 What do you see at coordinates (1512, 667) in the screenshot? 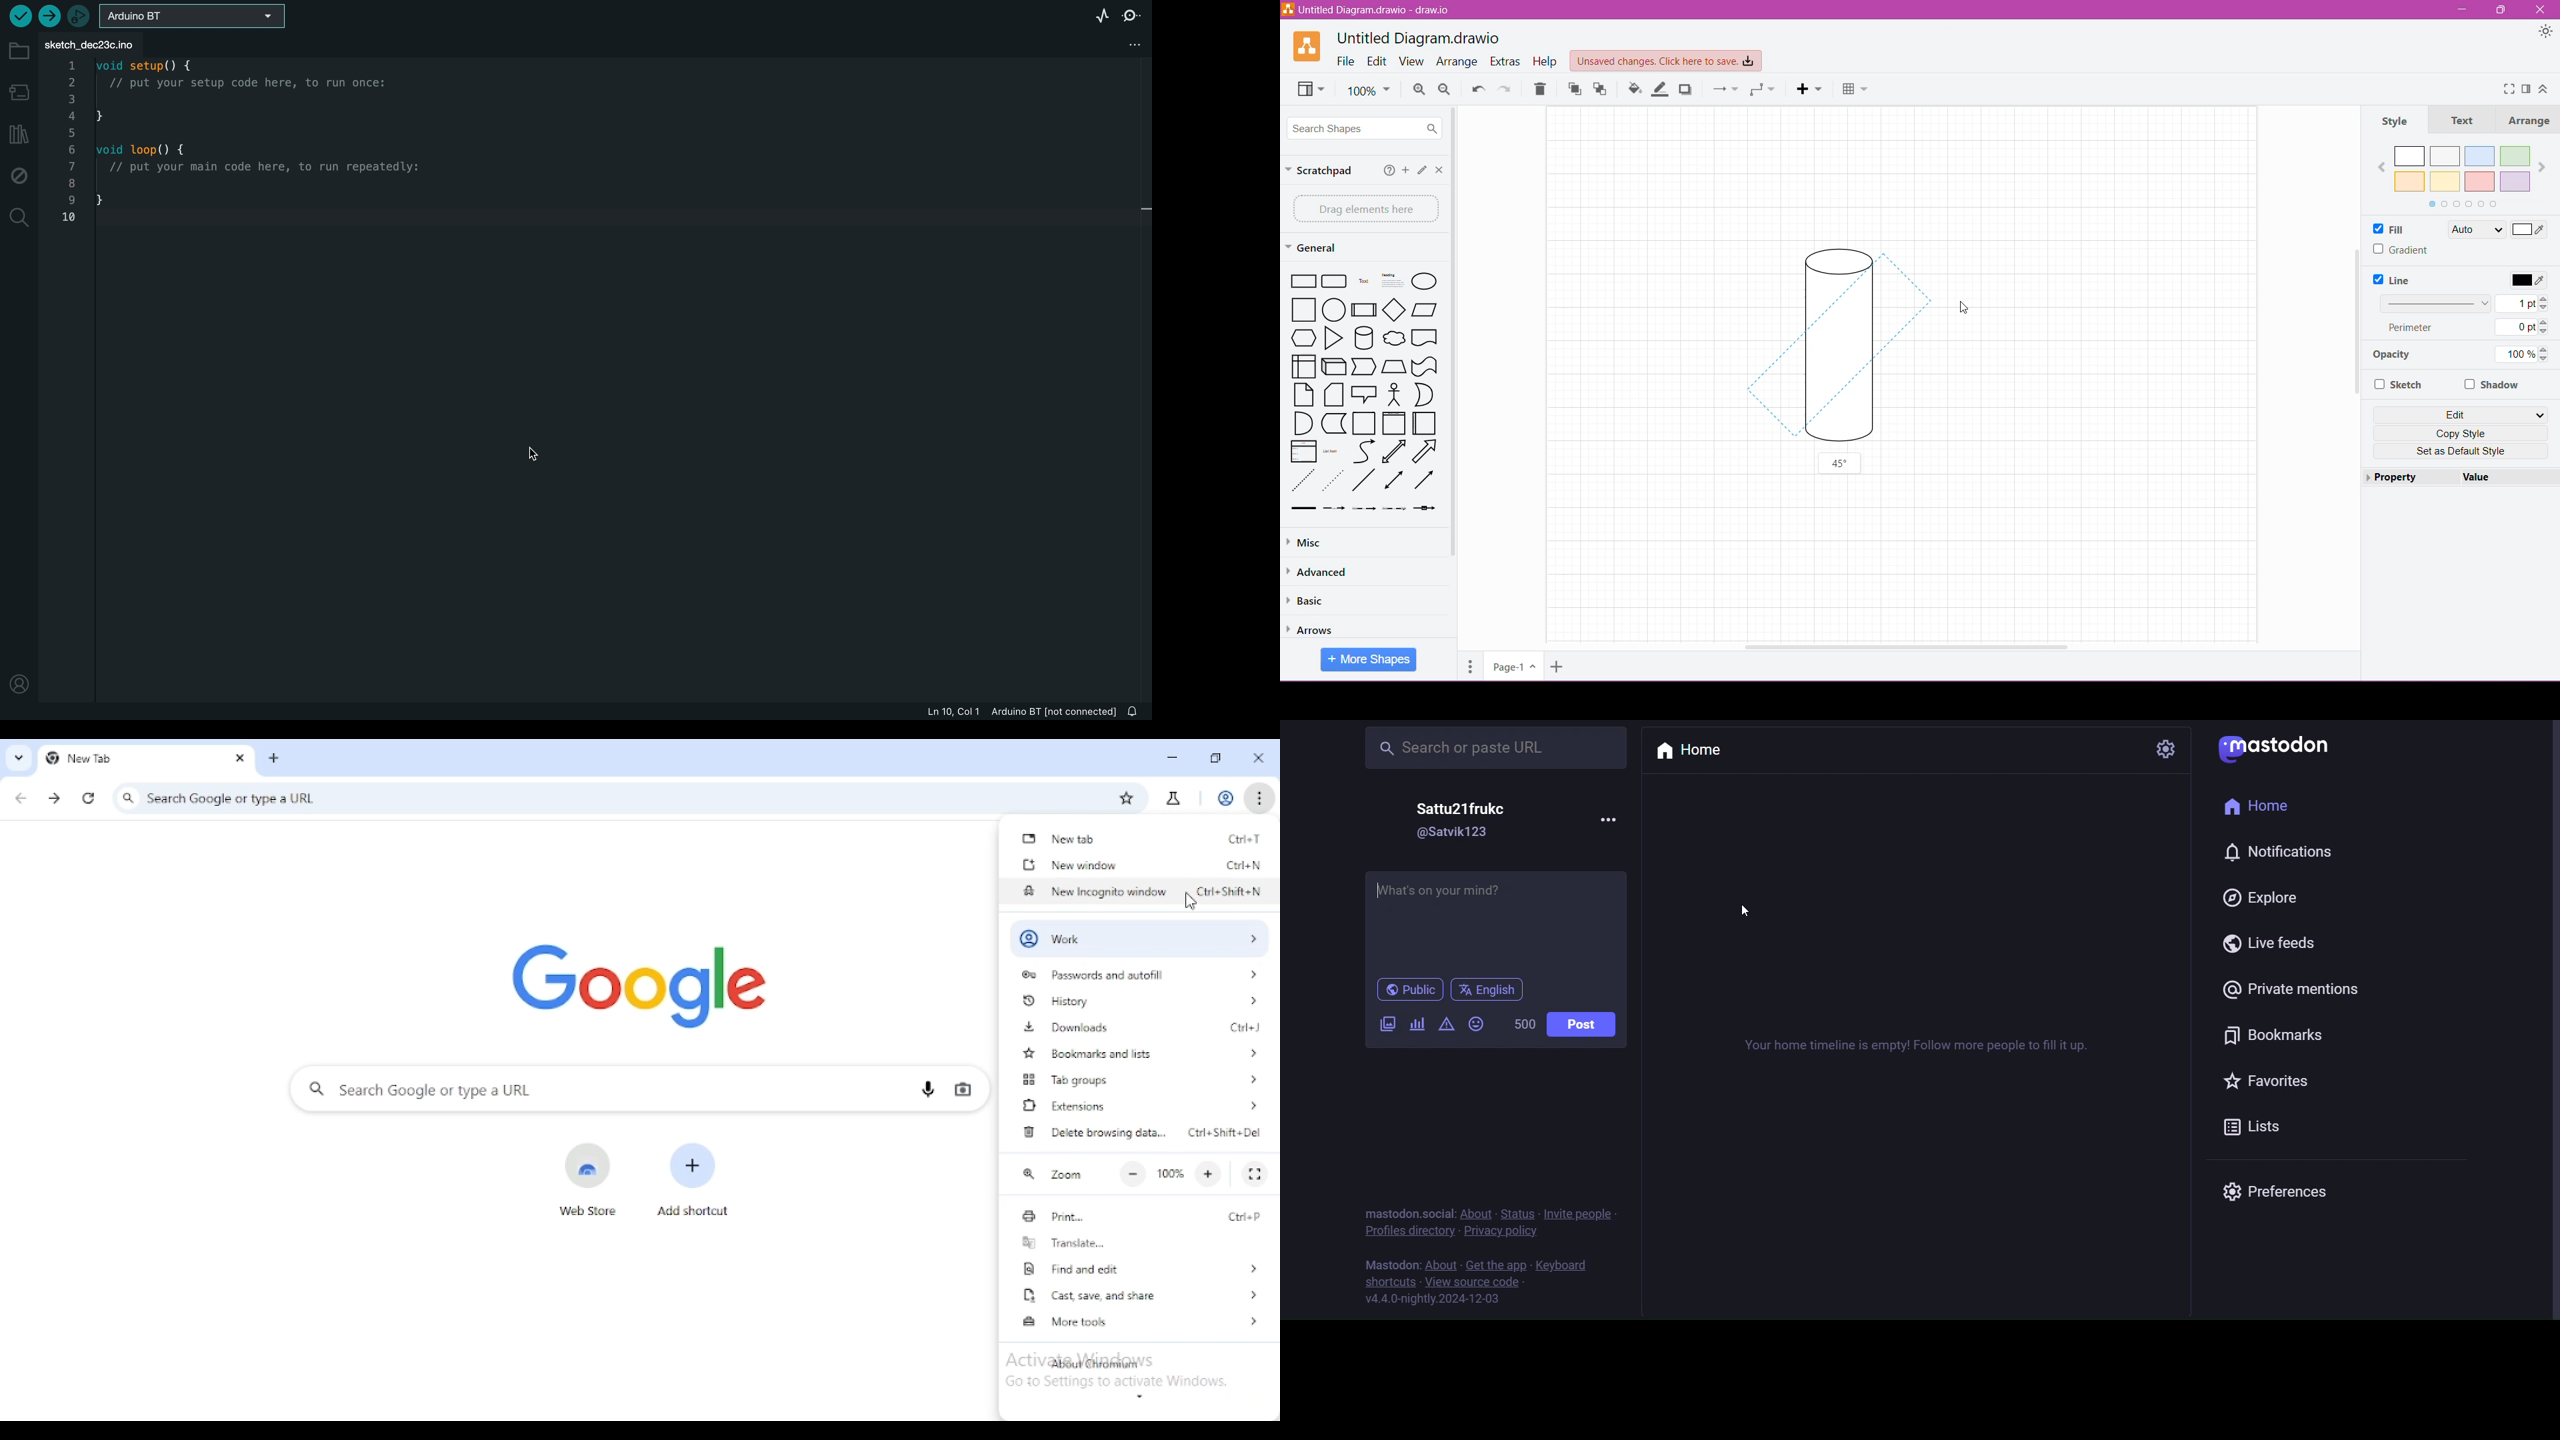
I see `Page-1` at bounding box center [1512, 667].